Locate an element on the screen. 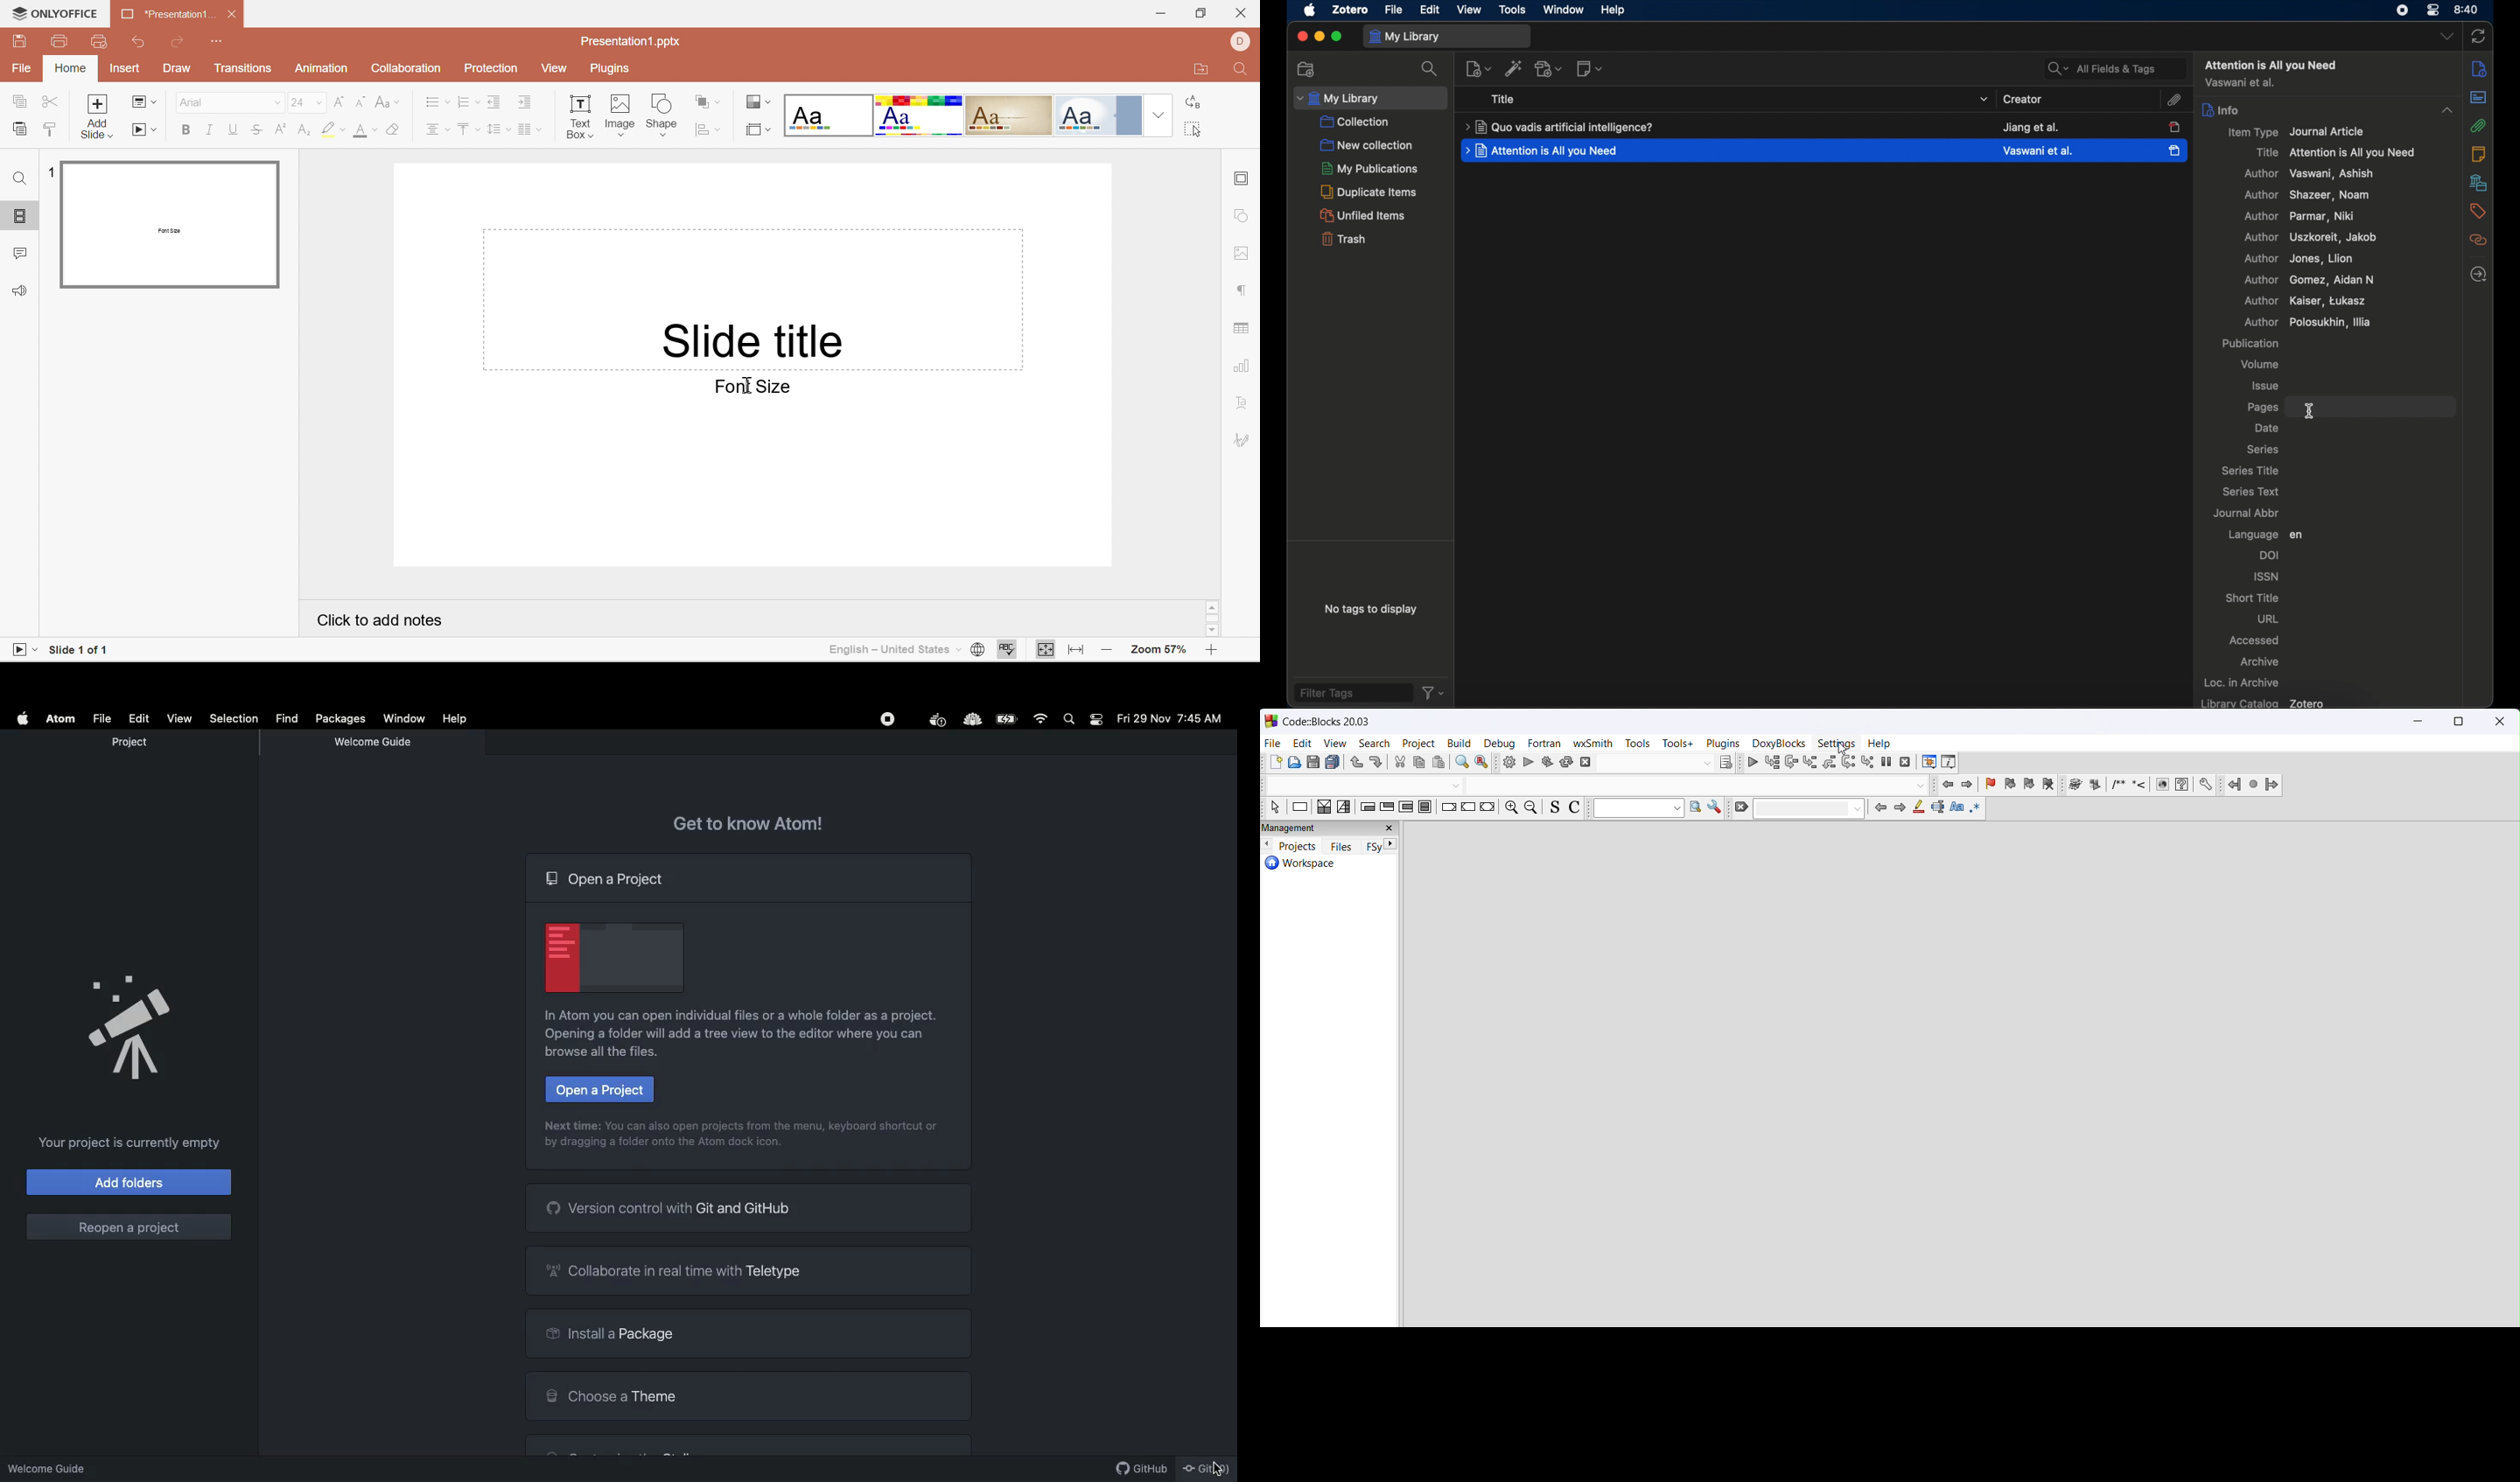 Image resolution: width=2520 pixels, height=1484 pixels. archive is located at coordinates (2261, 661).